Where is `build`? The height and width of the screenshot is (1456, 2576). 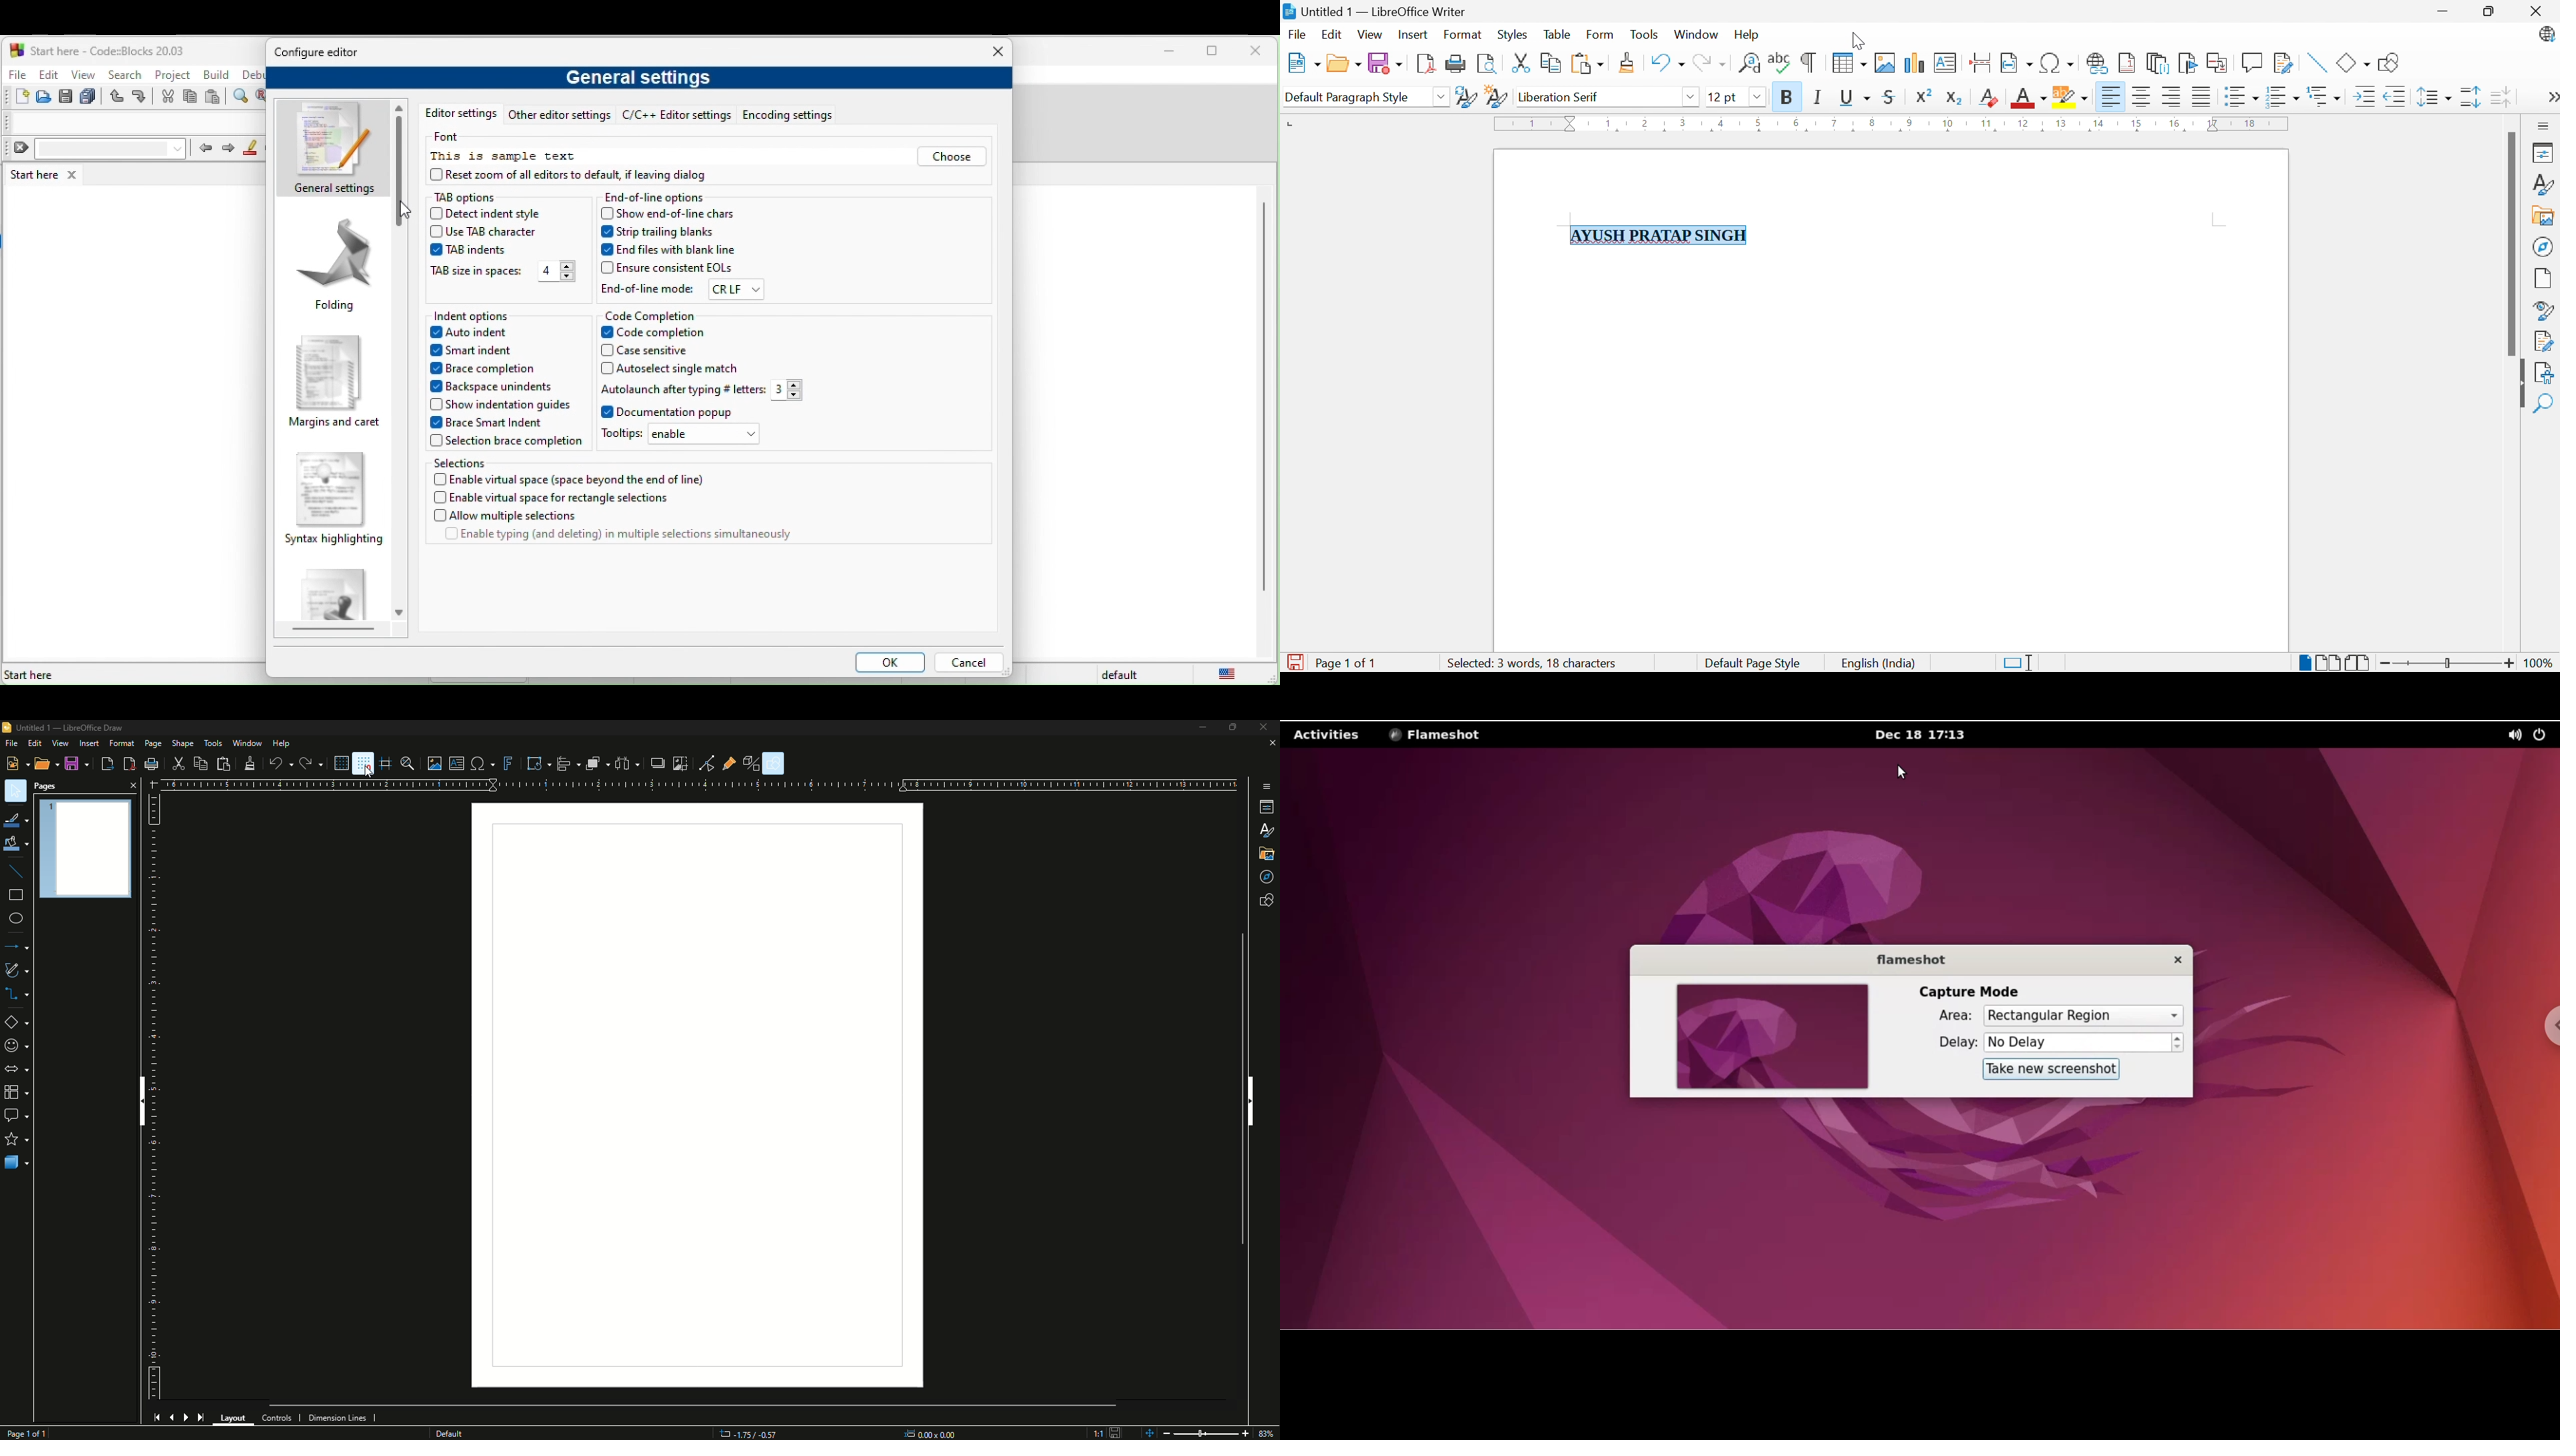 build is located at coordinates (218, 75).